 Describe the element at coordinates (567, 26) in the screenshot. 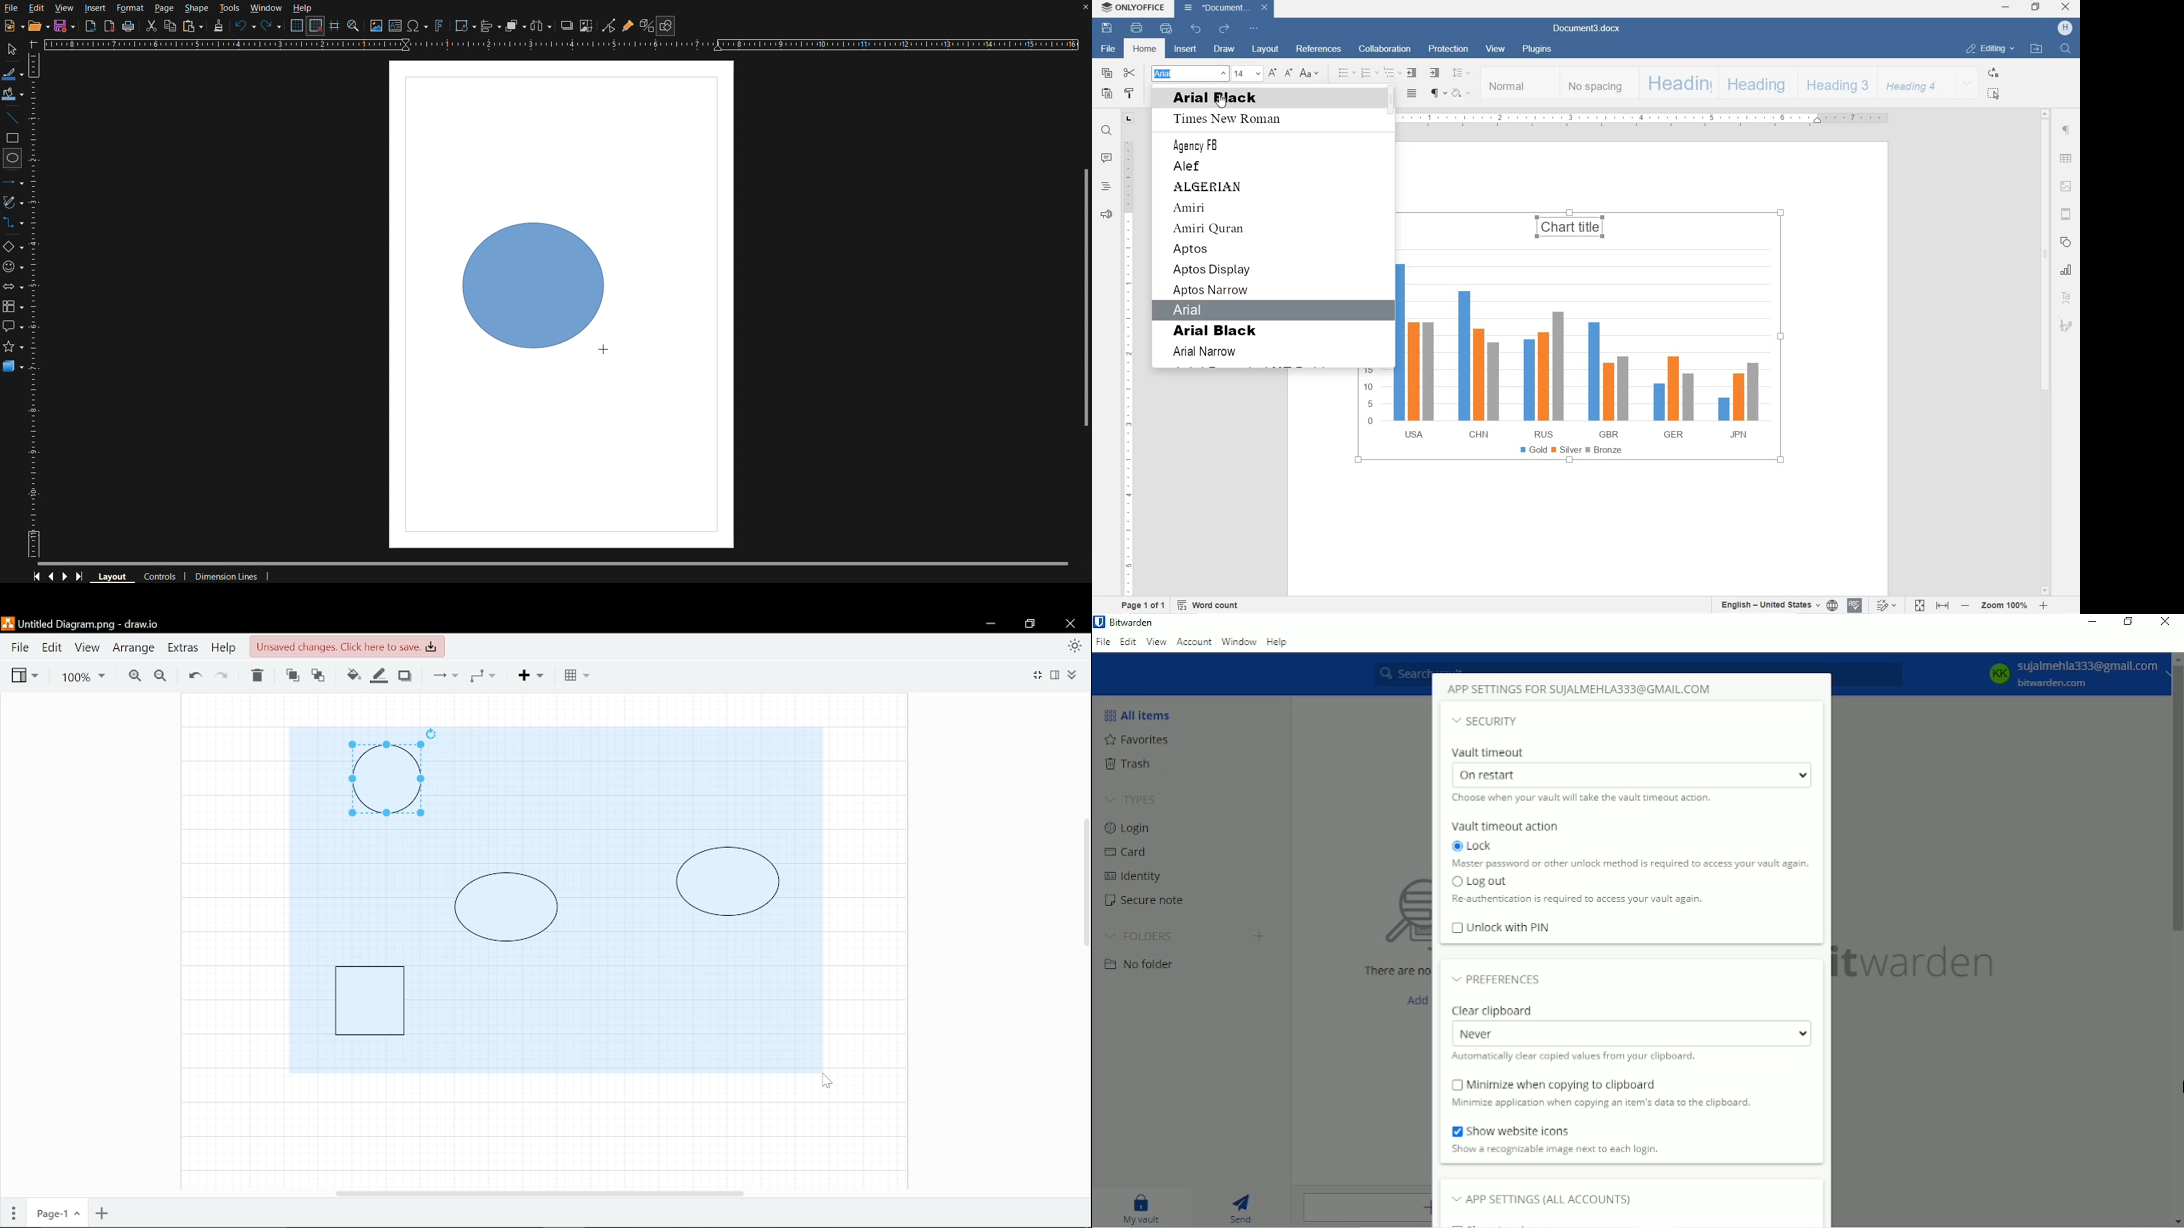

I see `Shadow` at that location.